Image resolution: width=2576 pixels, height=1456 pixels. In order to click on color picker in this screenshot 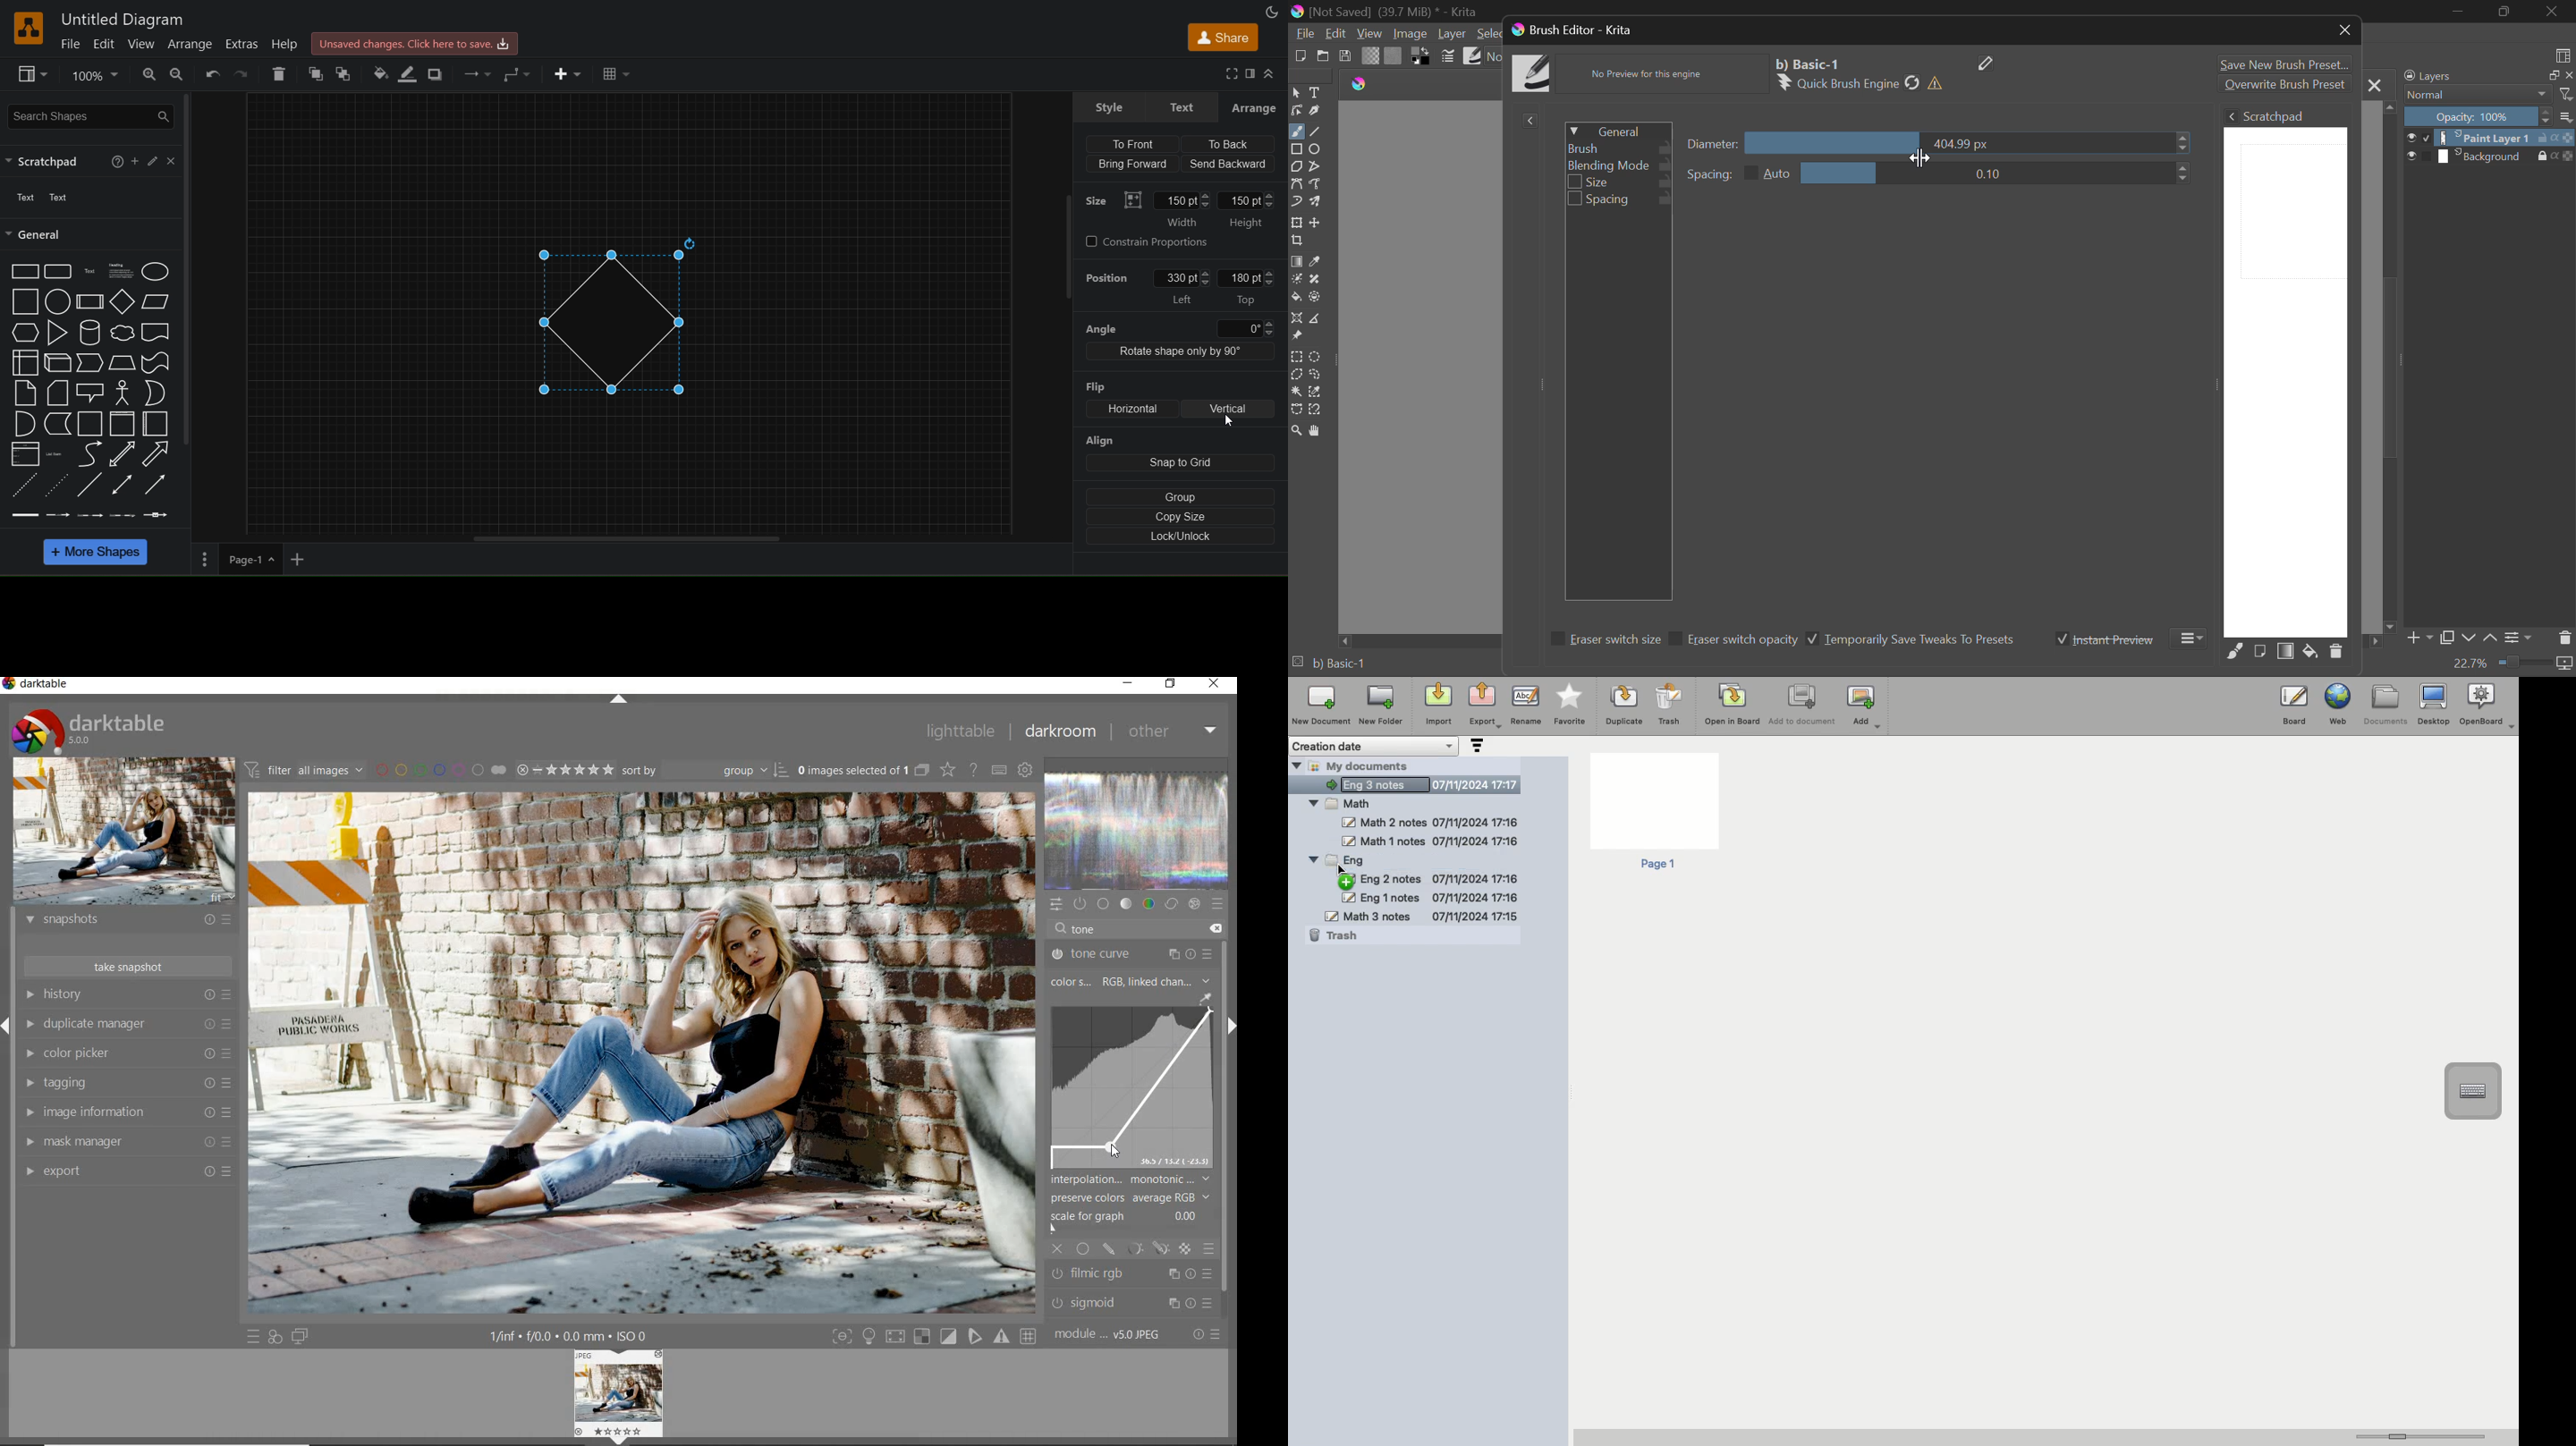, I will do `click(130, 1054)`.